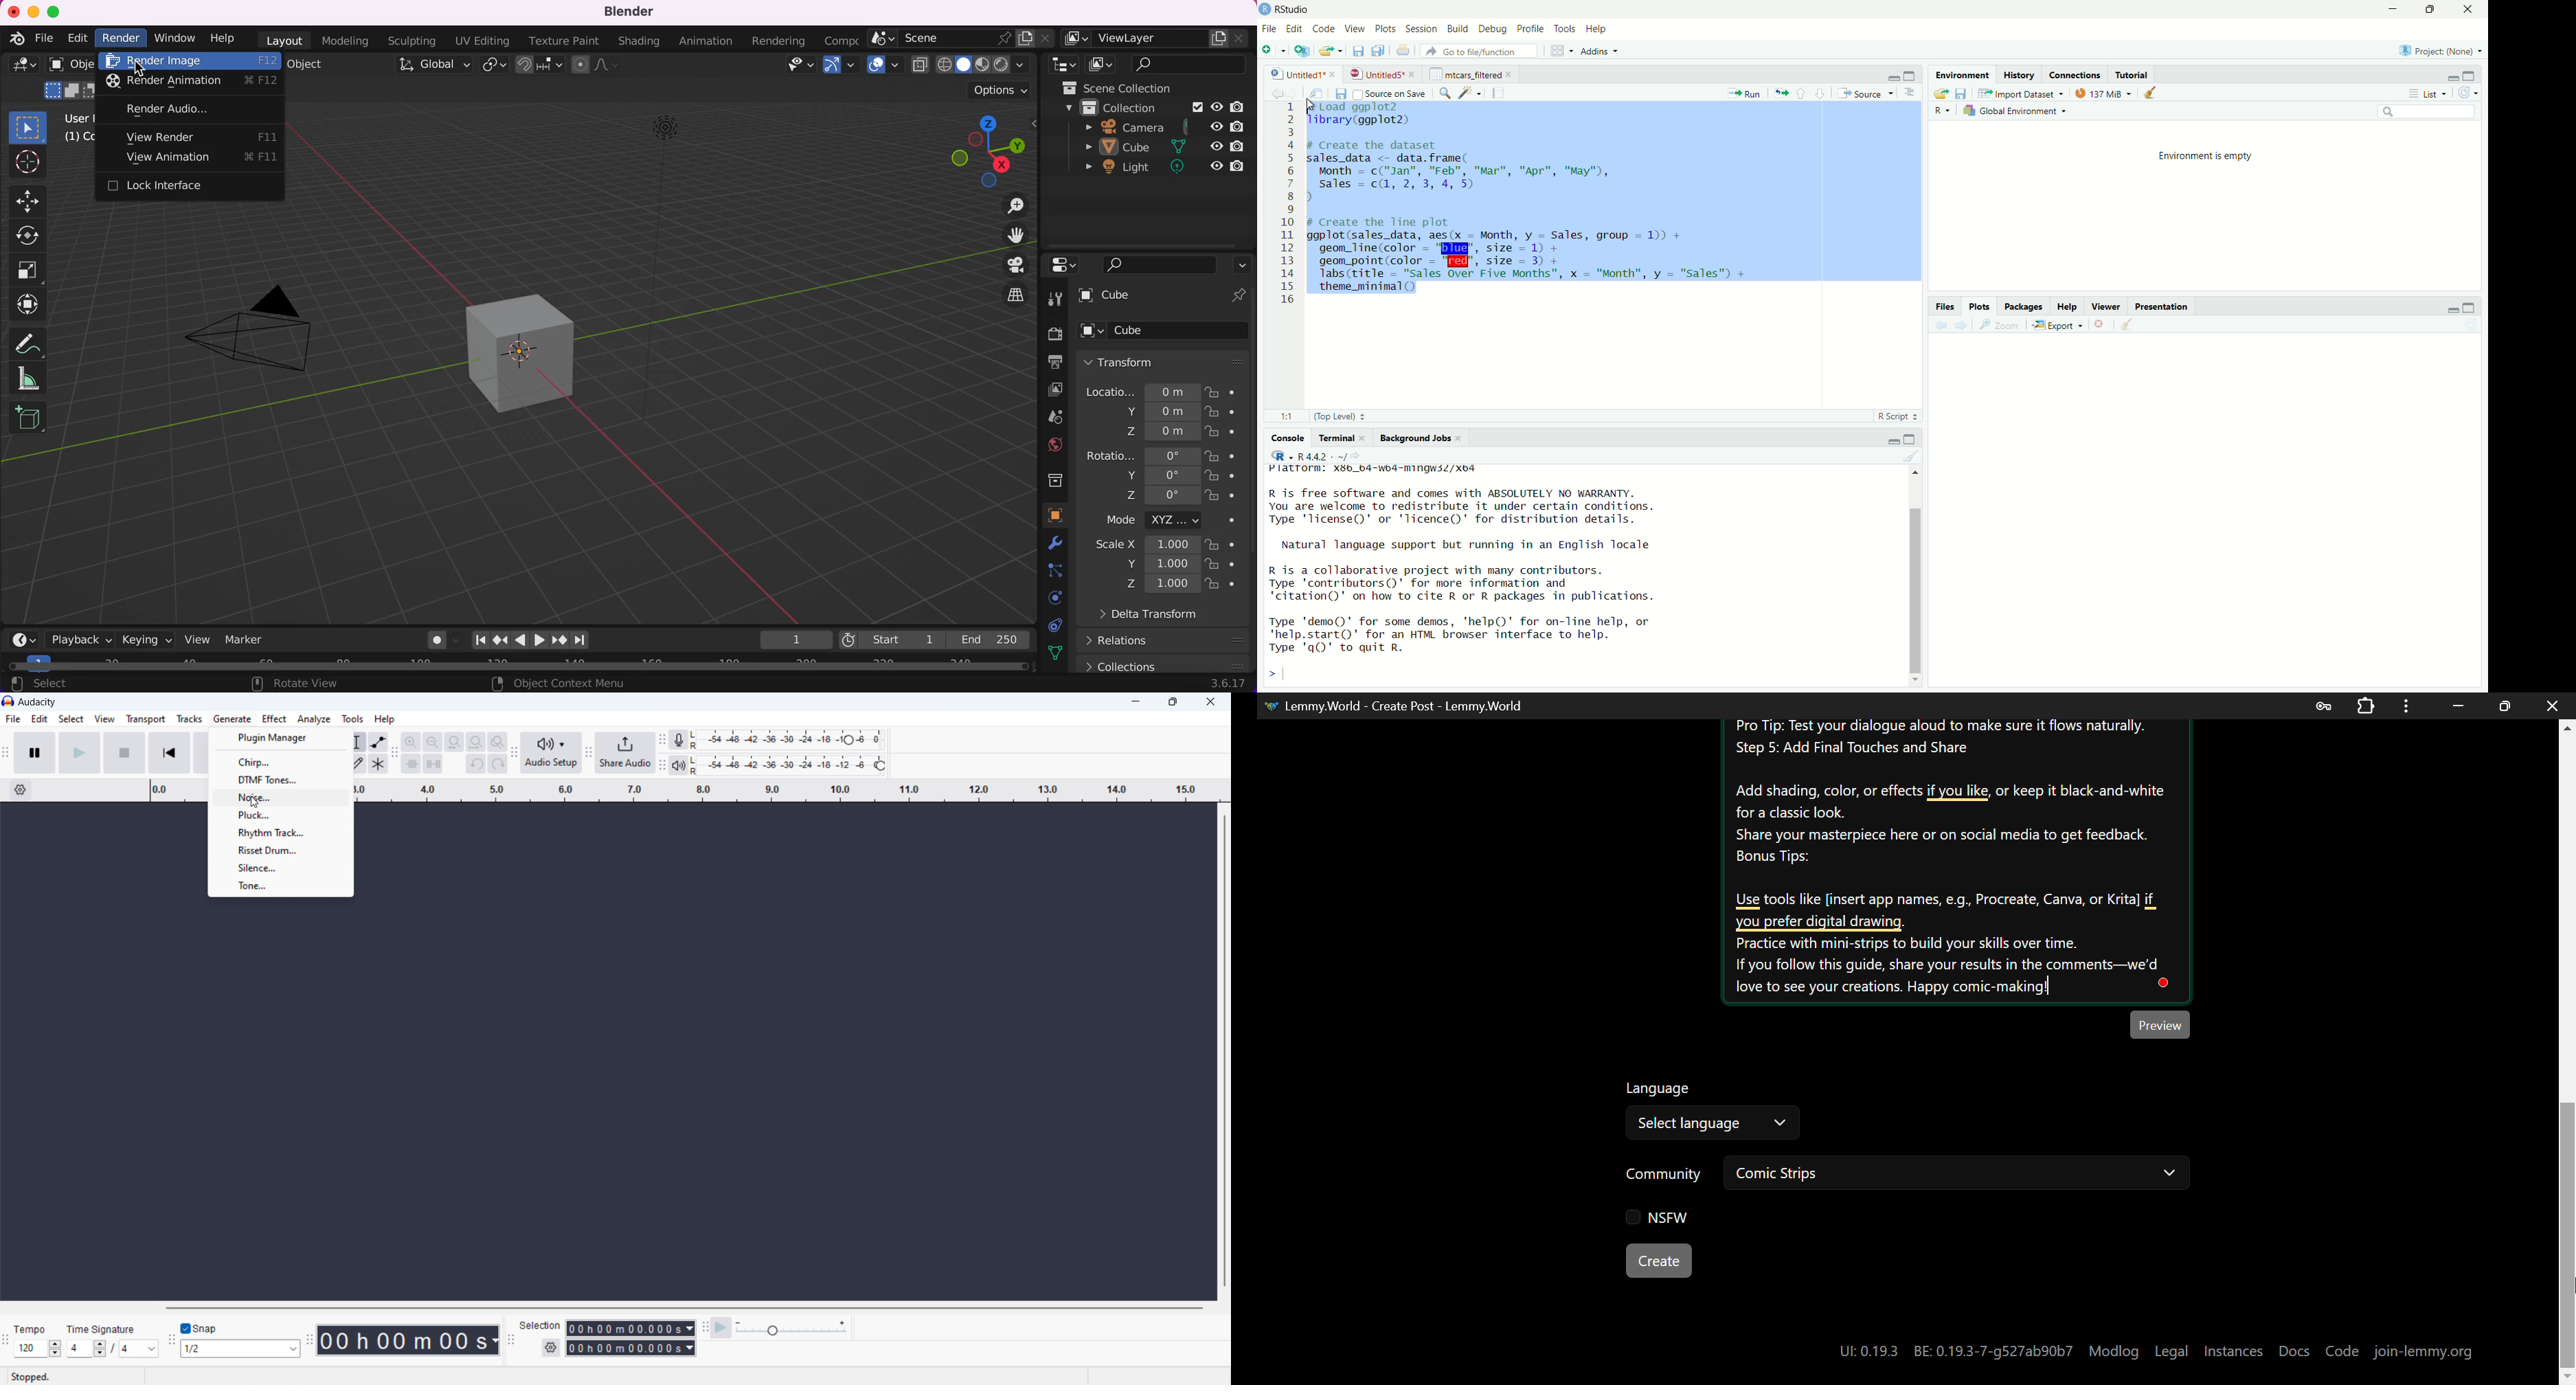  What do you see at coordinates (885, 68) in the screenshot?
I see `overlays` at bounding box center [885, 68].